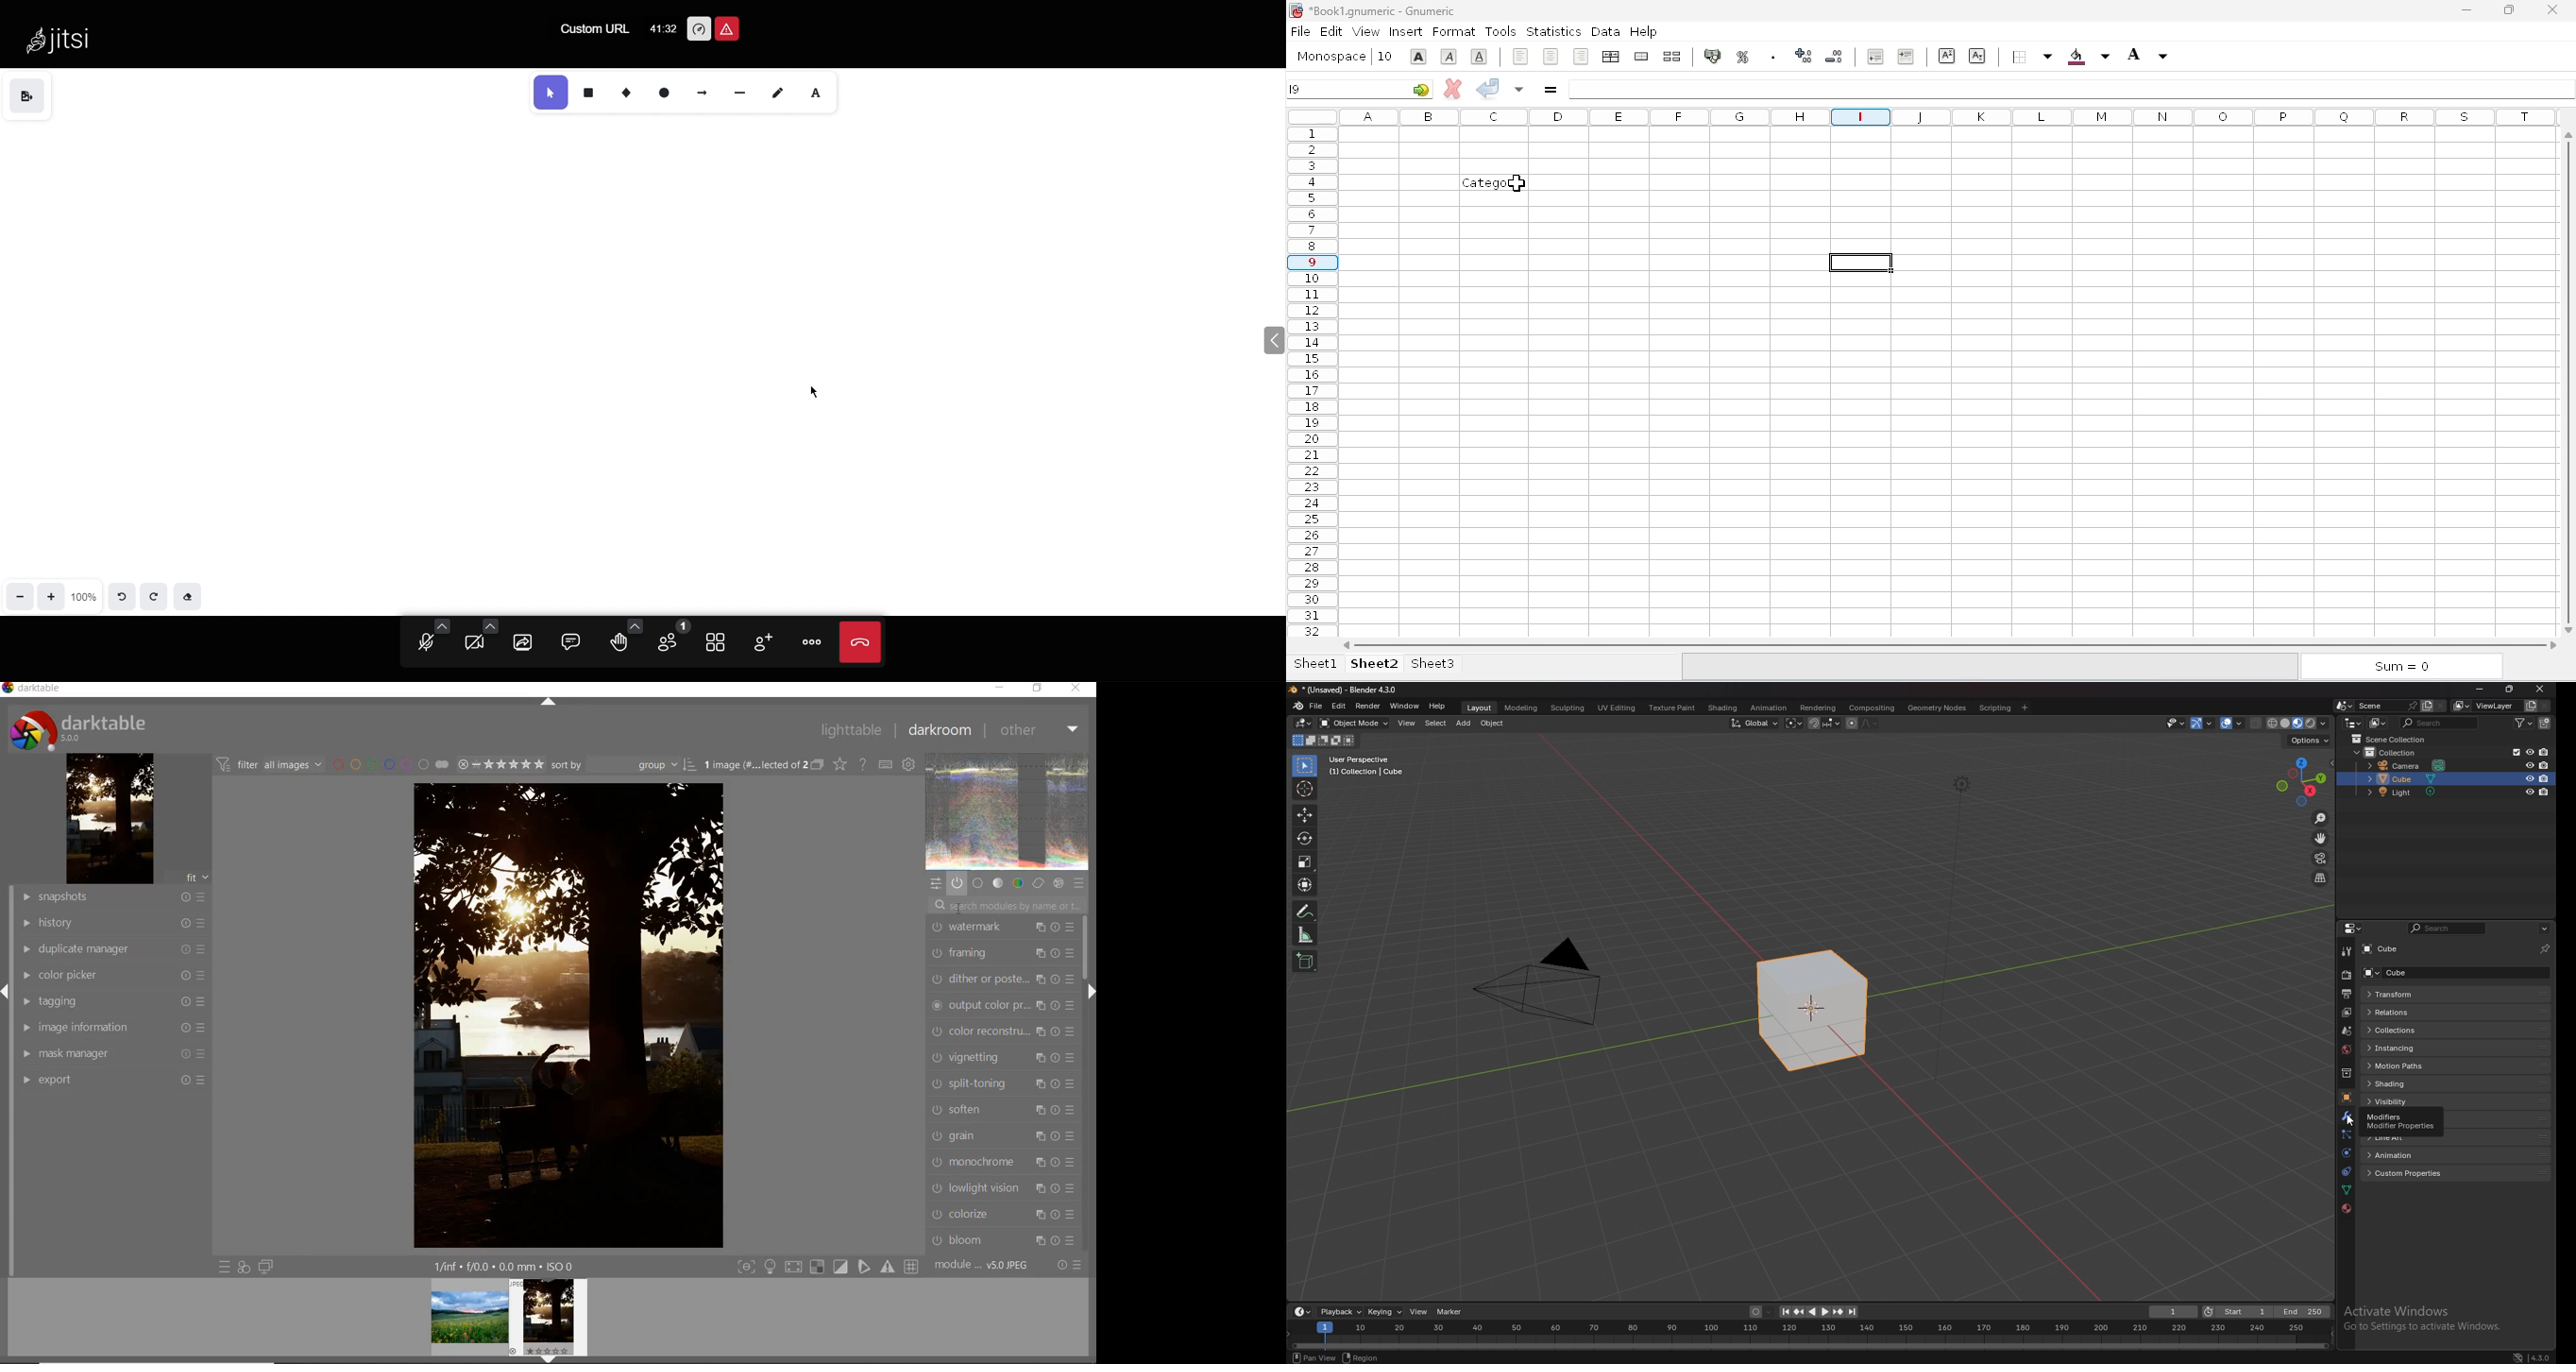 This screenshot has height=1372, width=2576. I want to click on decrease the indent, so click(1873, 56).